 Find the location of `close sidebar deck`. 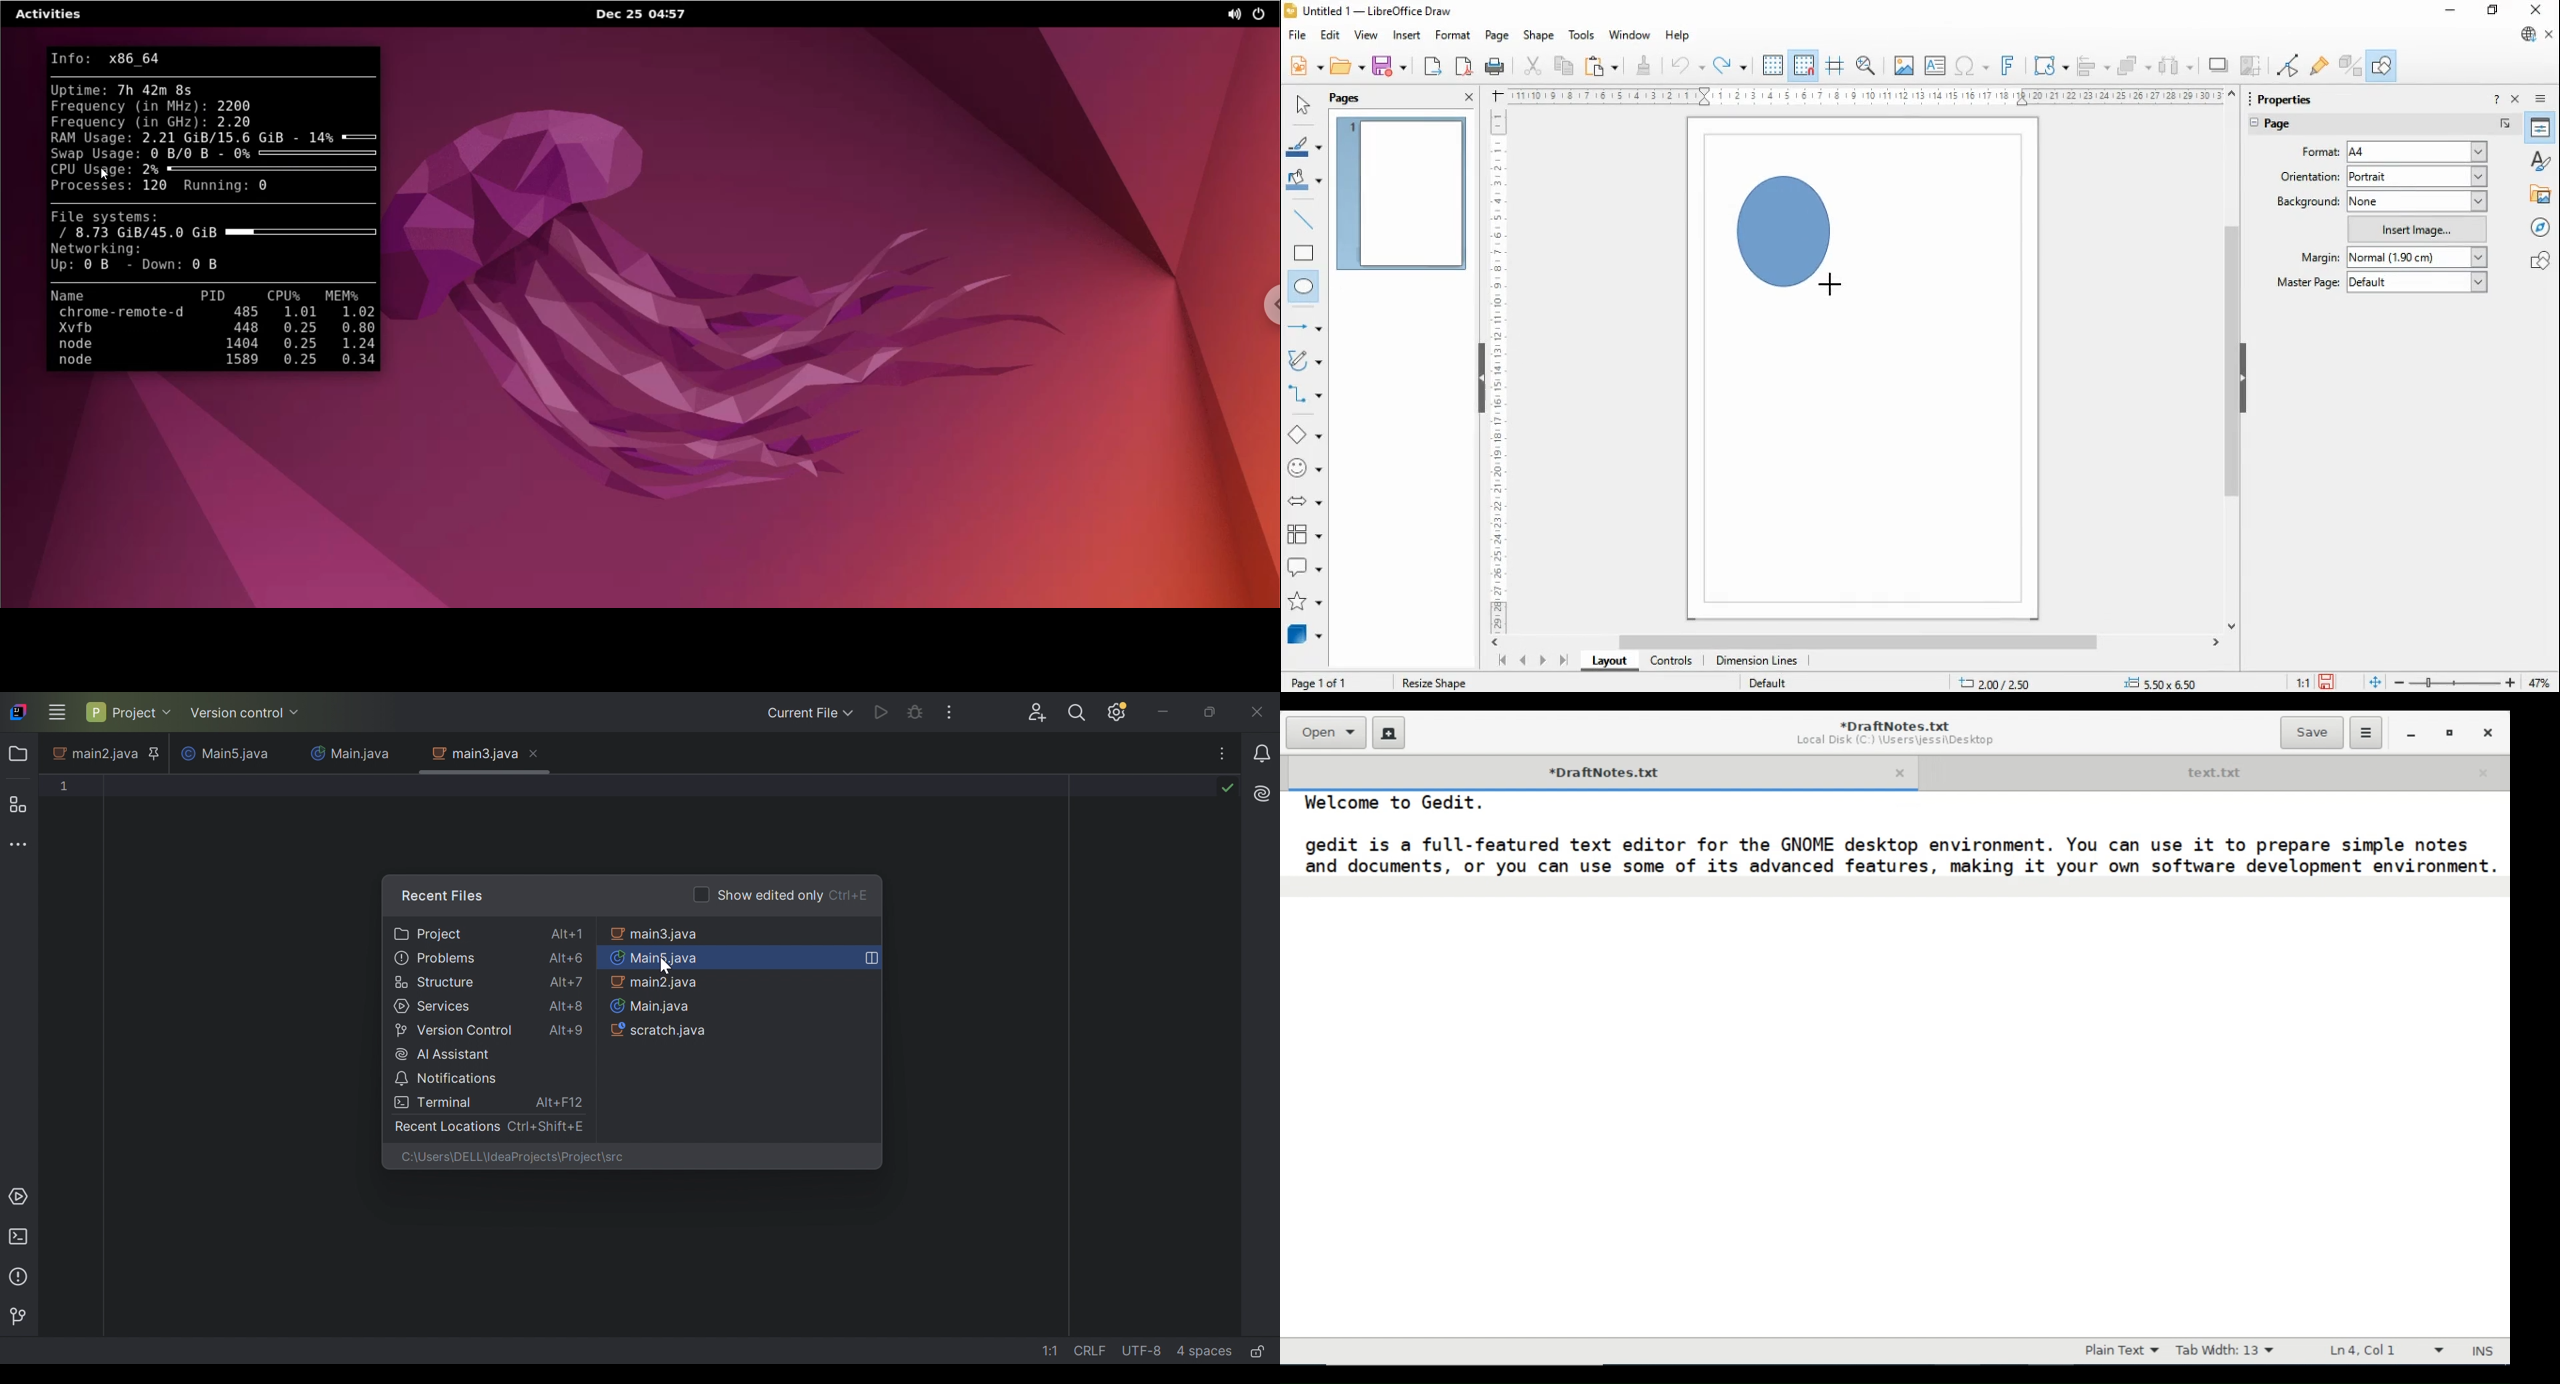

close sidebar deck is located at coordinates (2517, 98).